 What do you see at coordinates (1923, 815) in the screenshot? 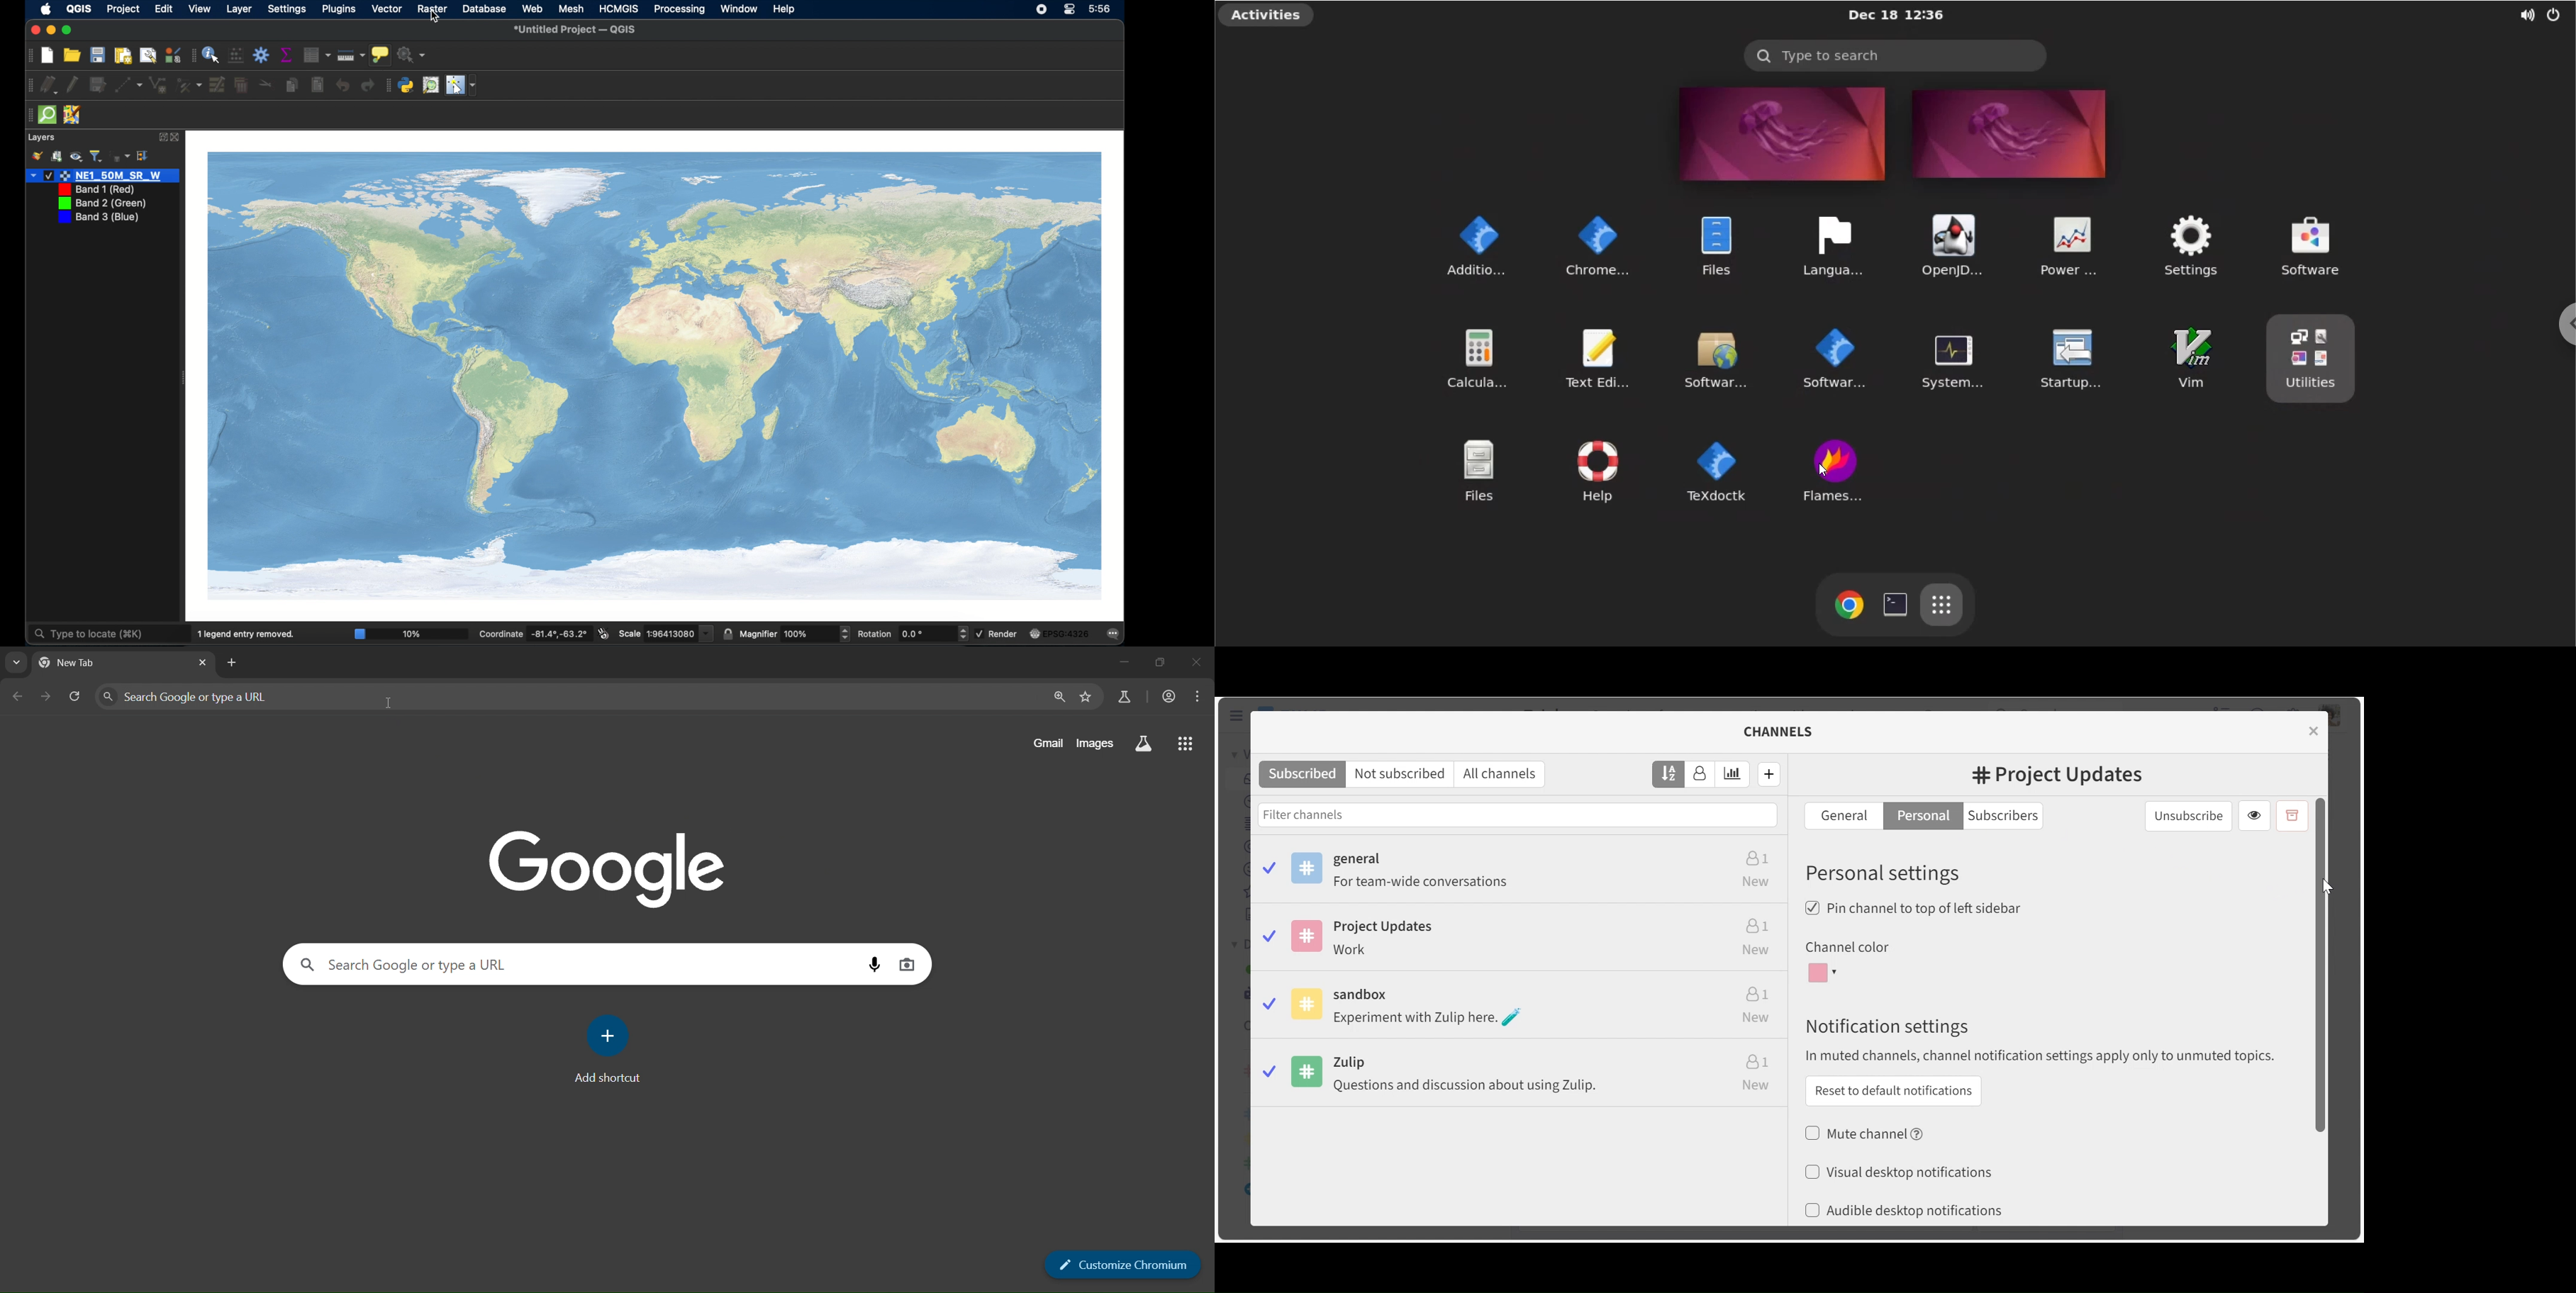
I see `Personal` at bounding box center [1923, 815].